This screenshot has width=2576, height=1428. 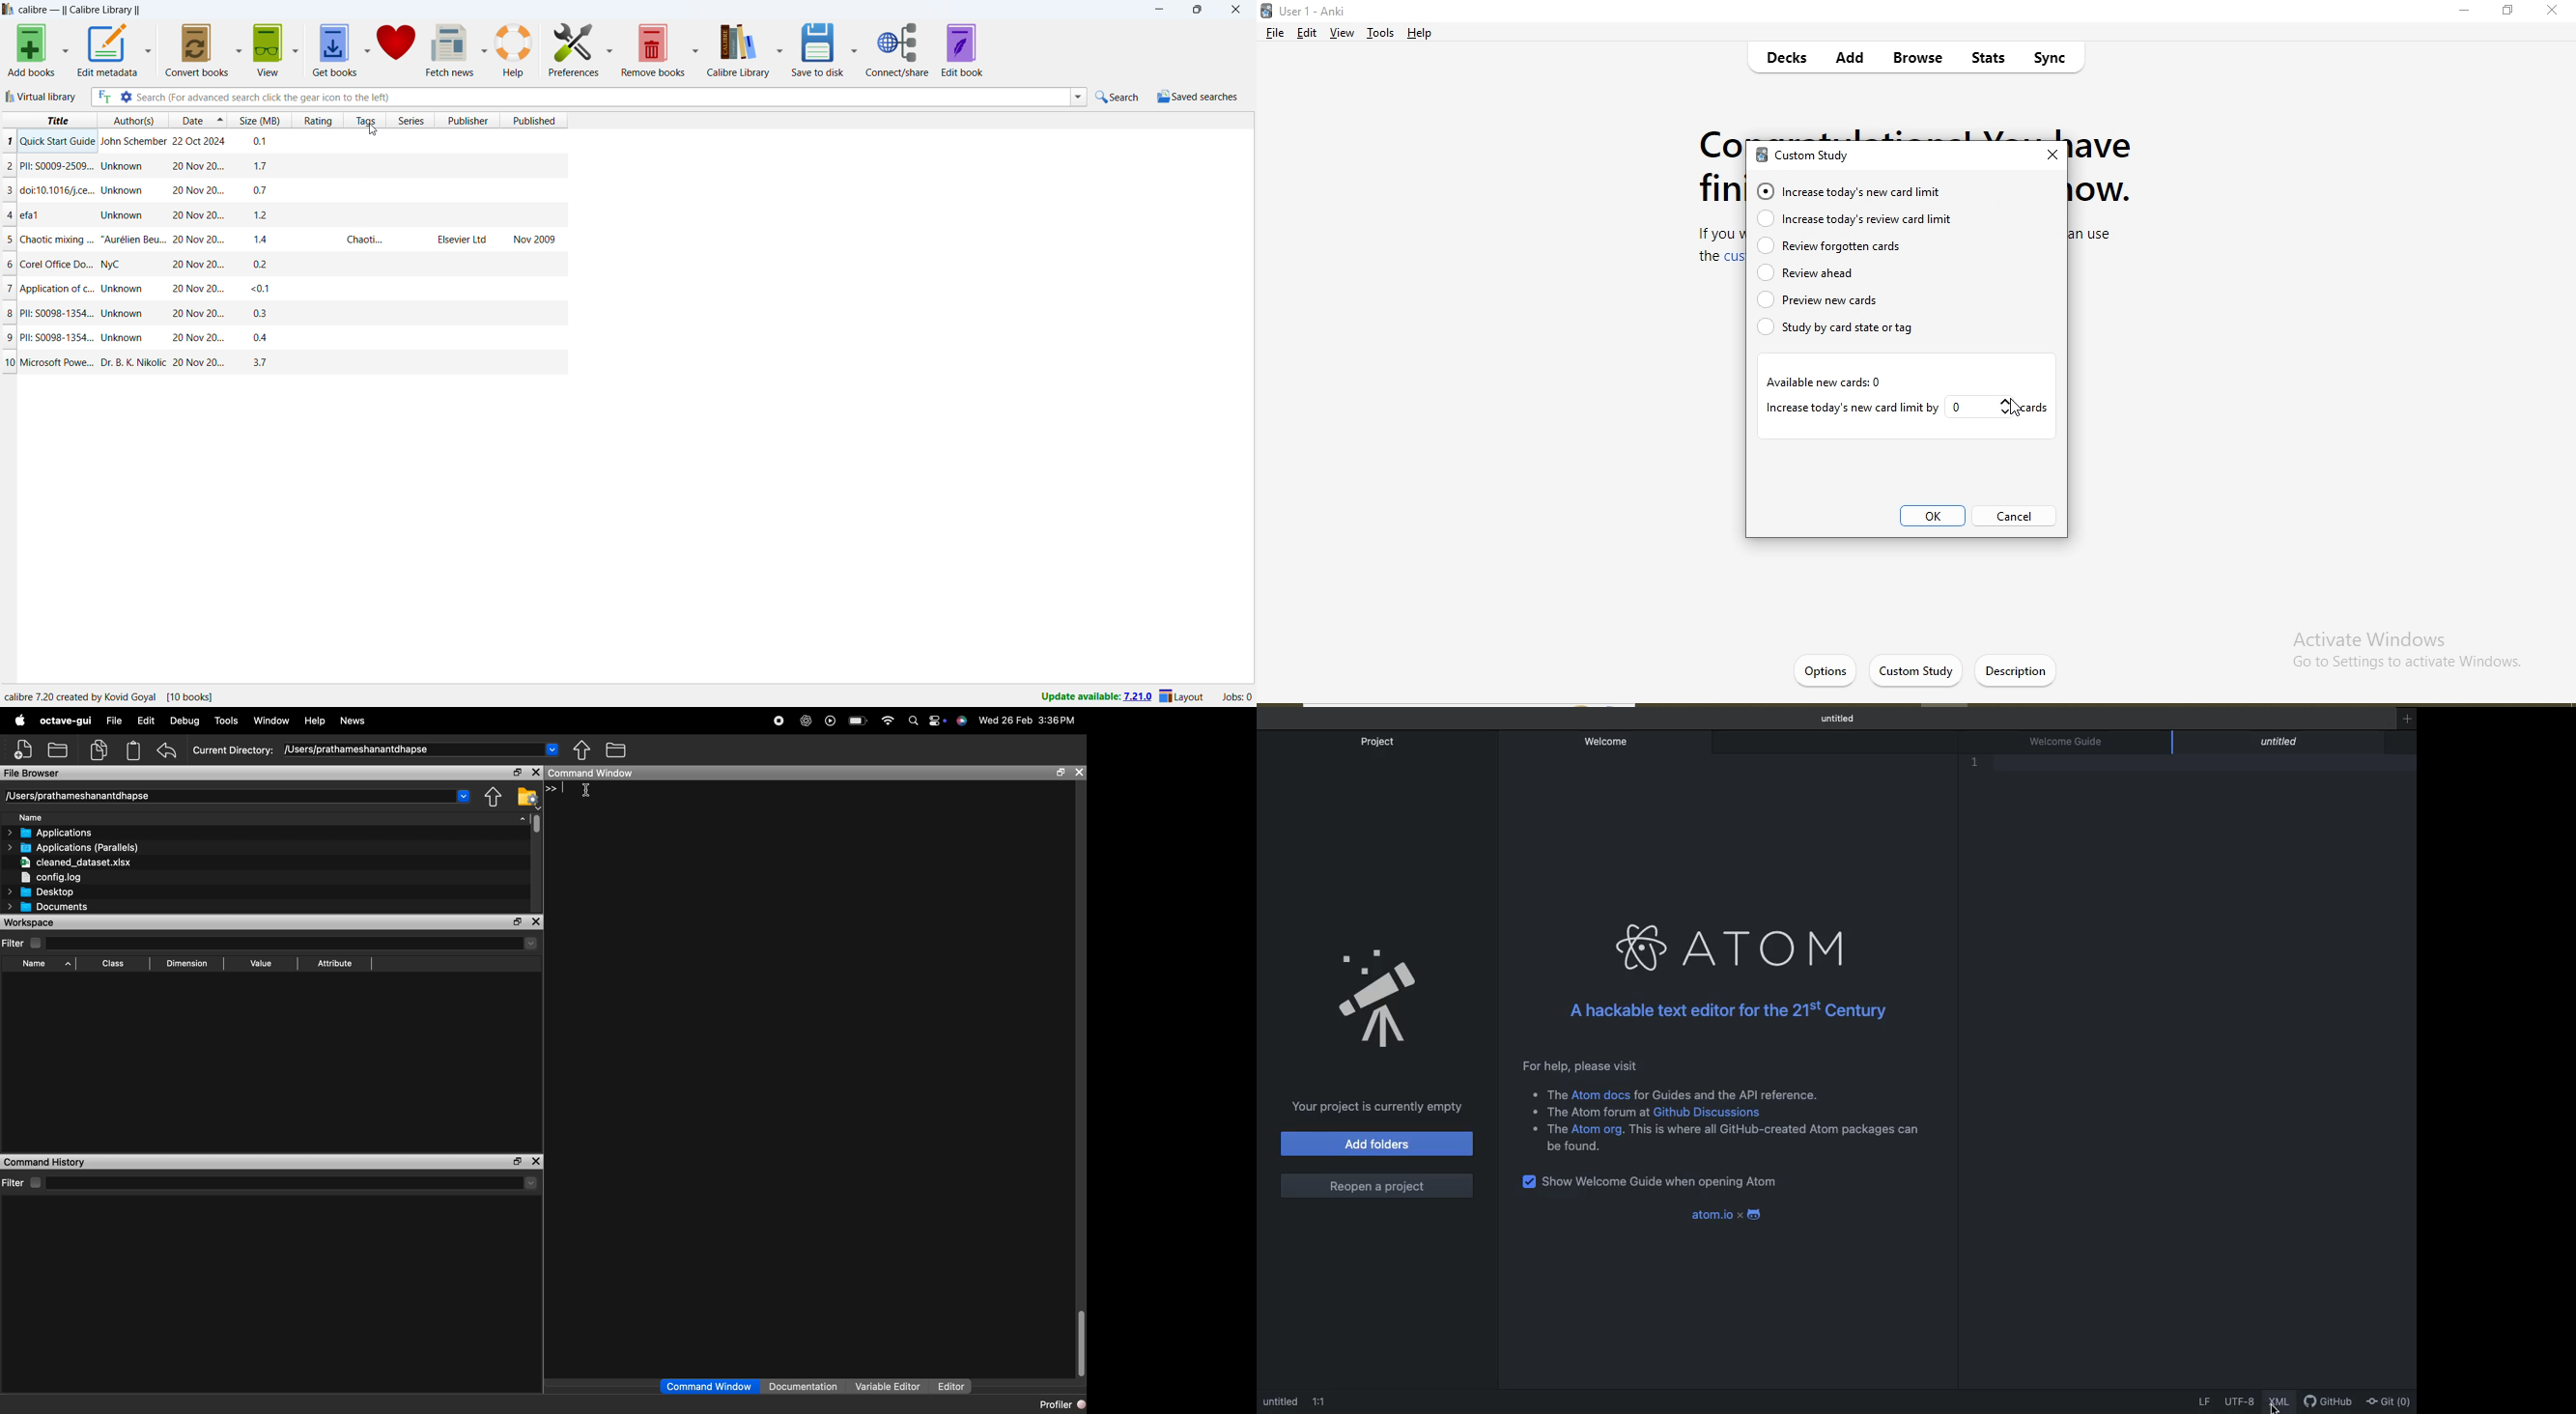 I want to click on vertical scrollbar, so click(x=534, y=825).